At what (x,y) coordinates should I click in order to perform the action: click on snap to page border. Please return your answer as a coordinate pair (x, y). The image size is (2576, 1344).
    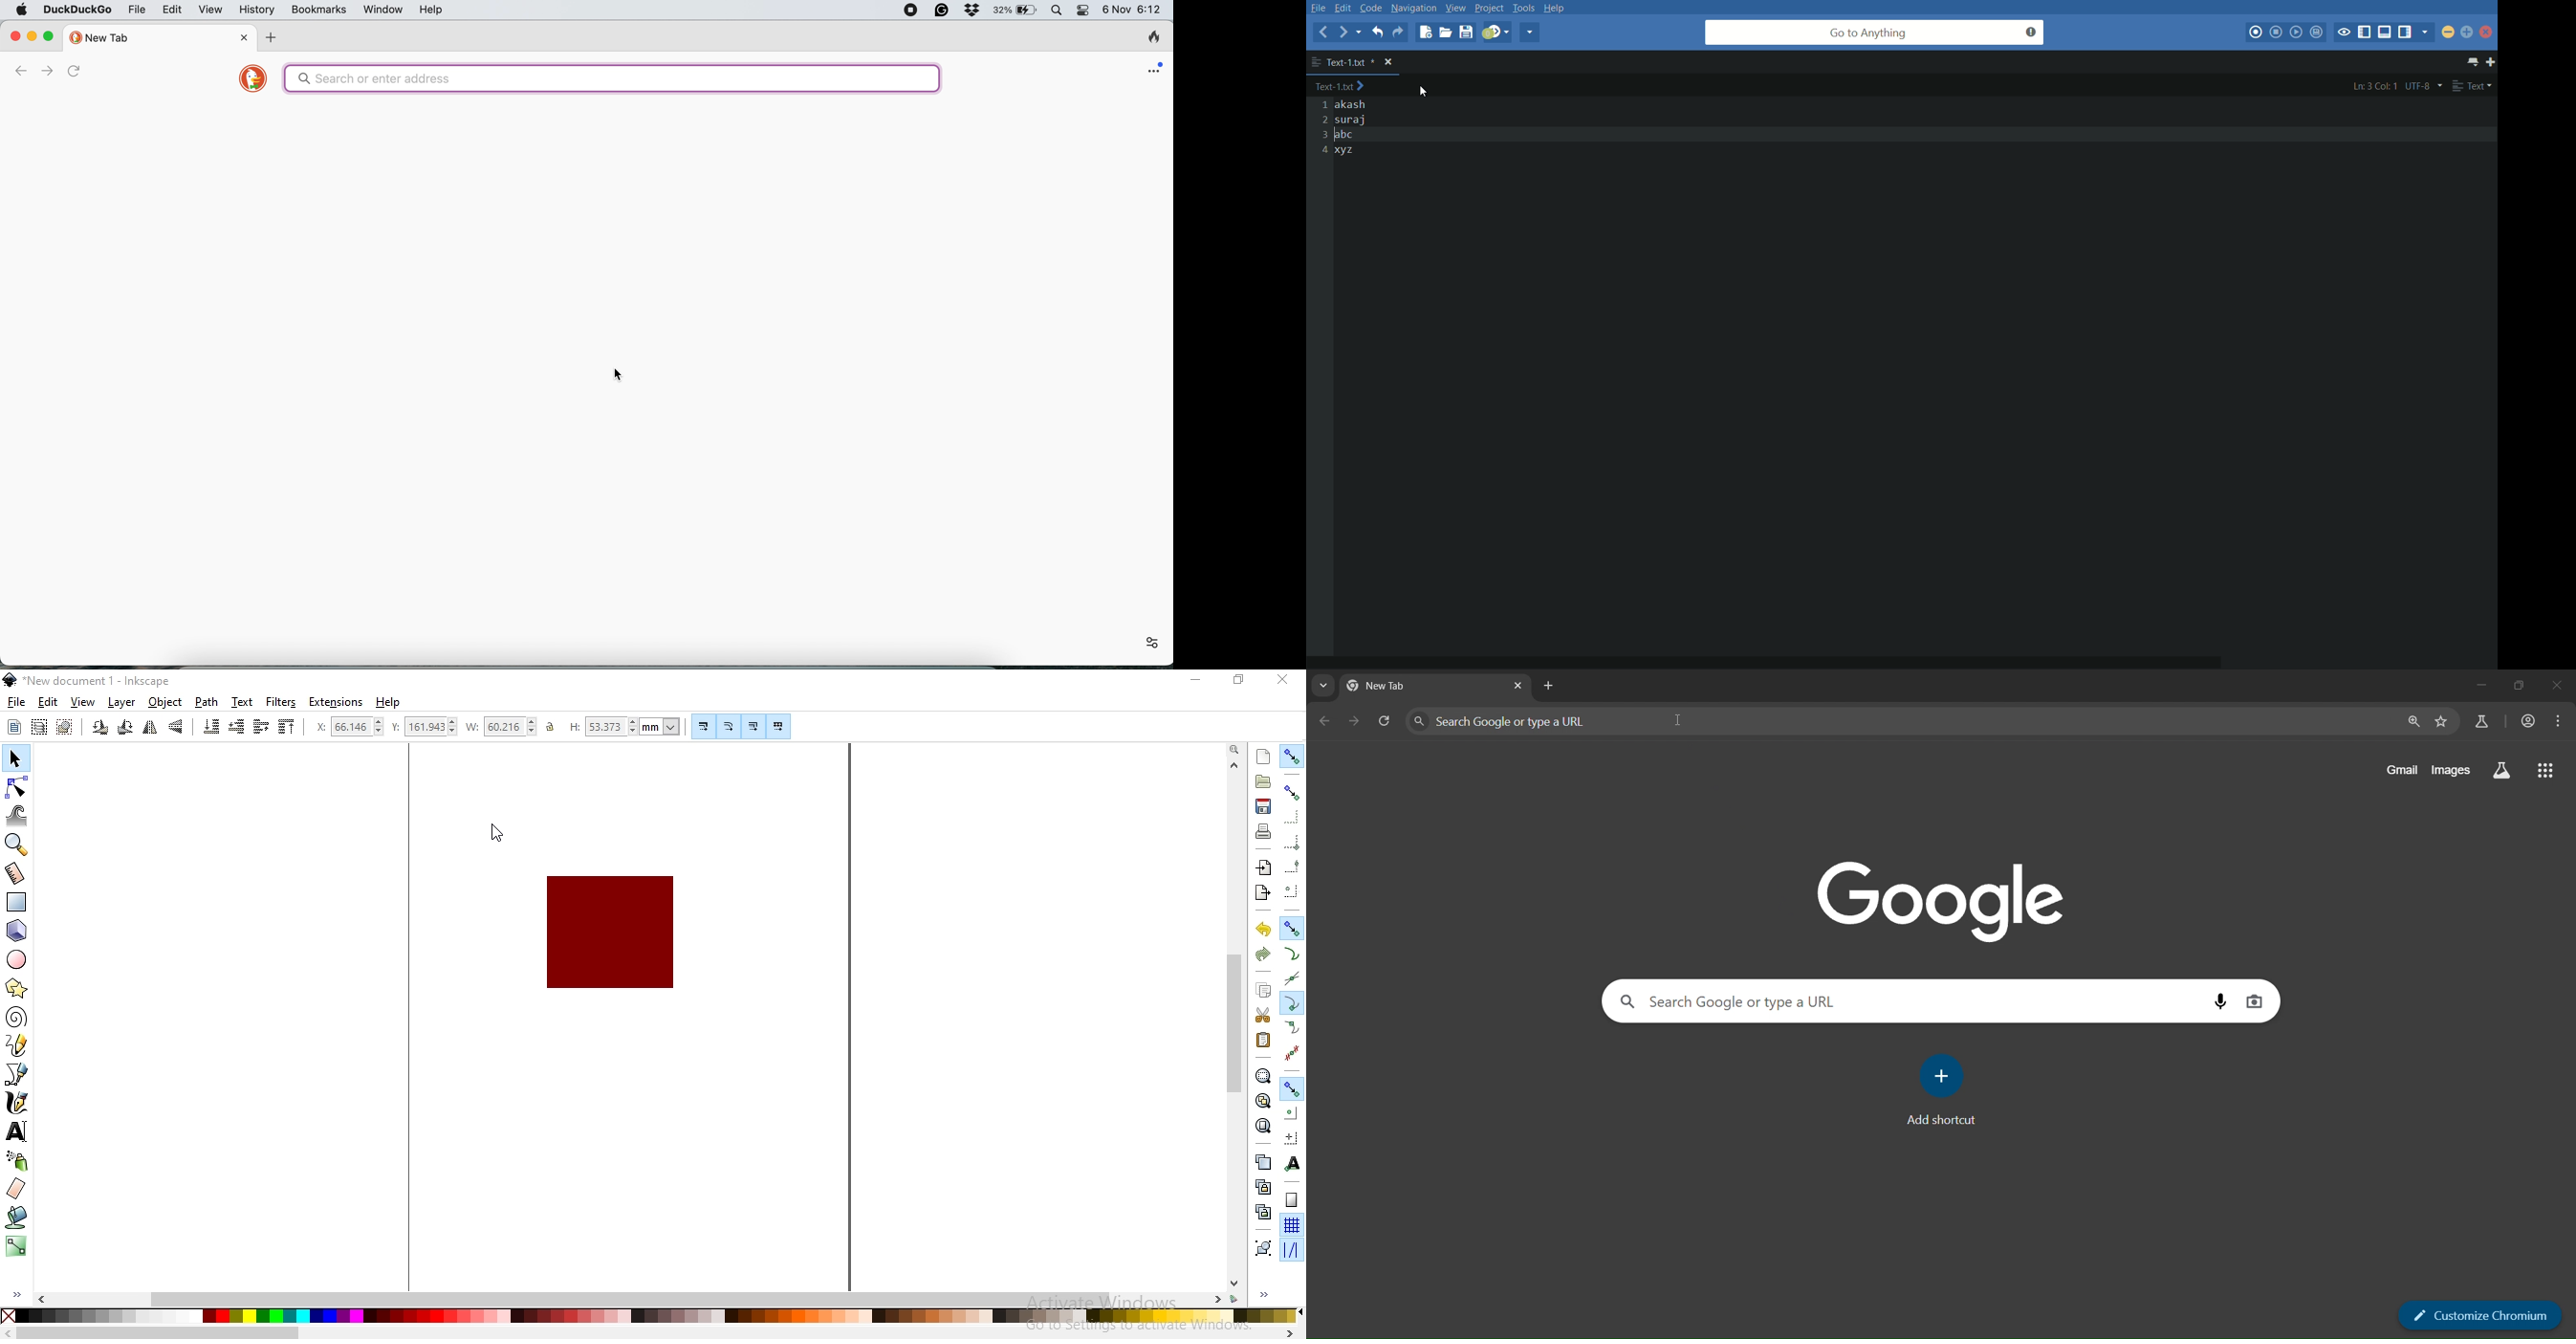
    Looking at the image, I should click on (1291, 1200).